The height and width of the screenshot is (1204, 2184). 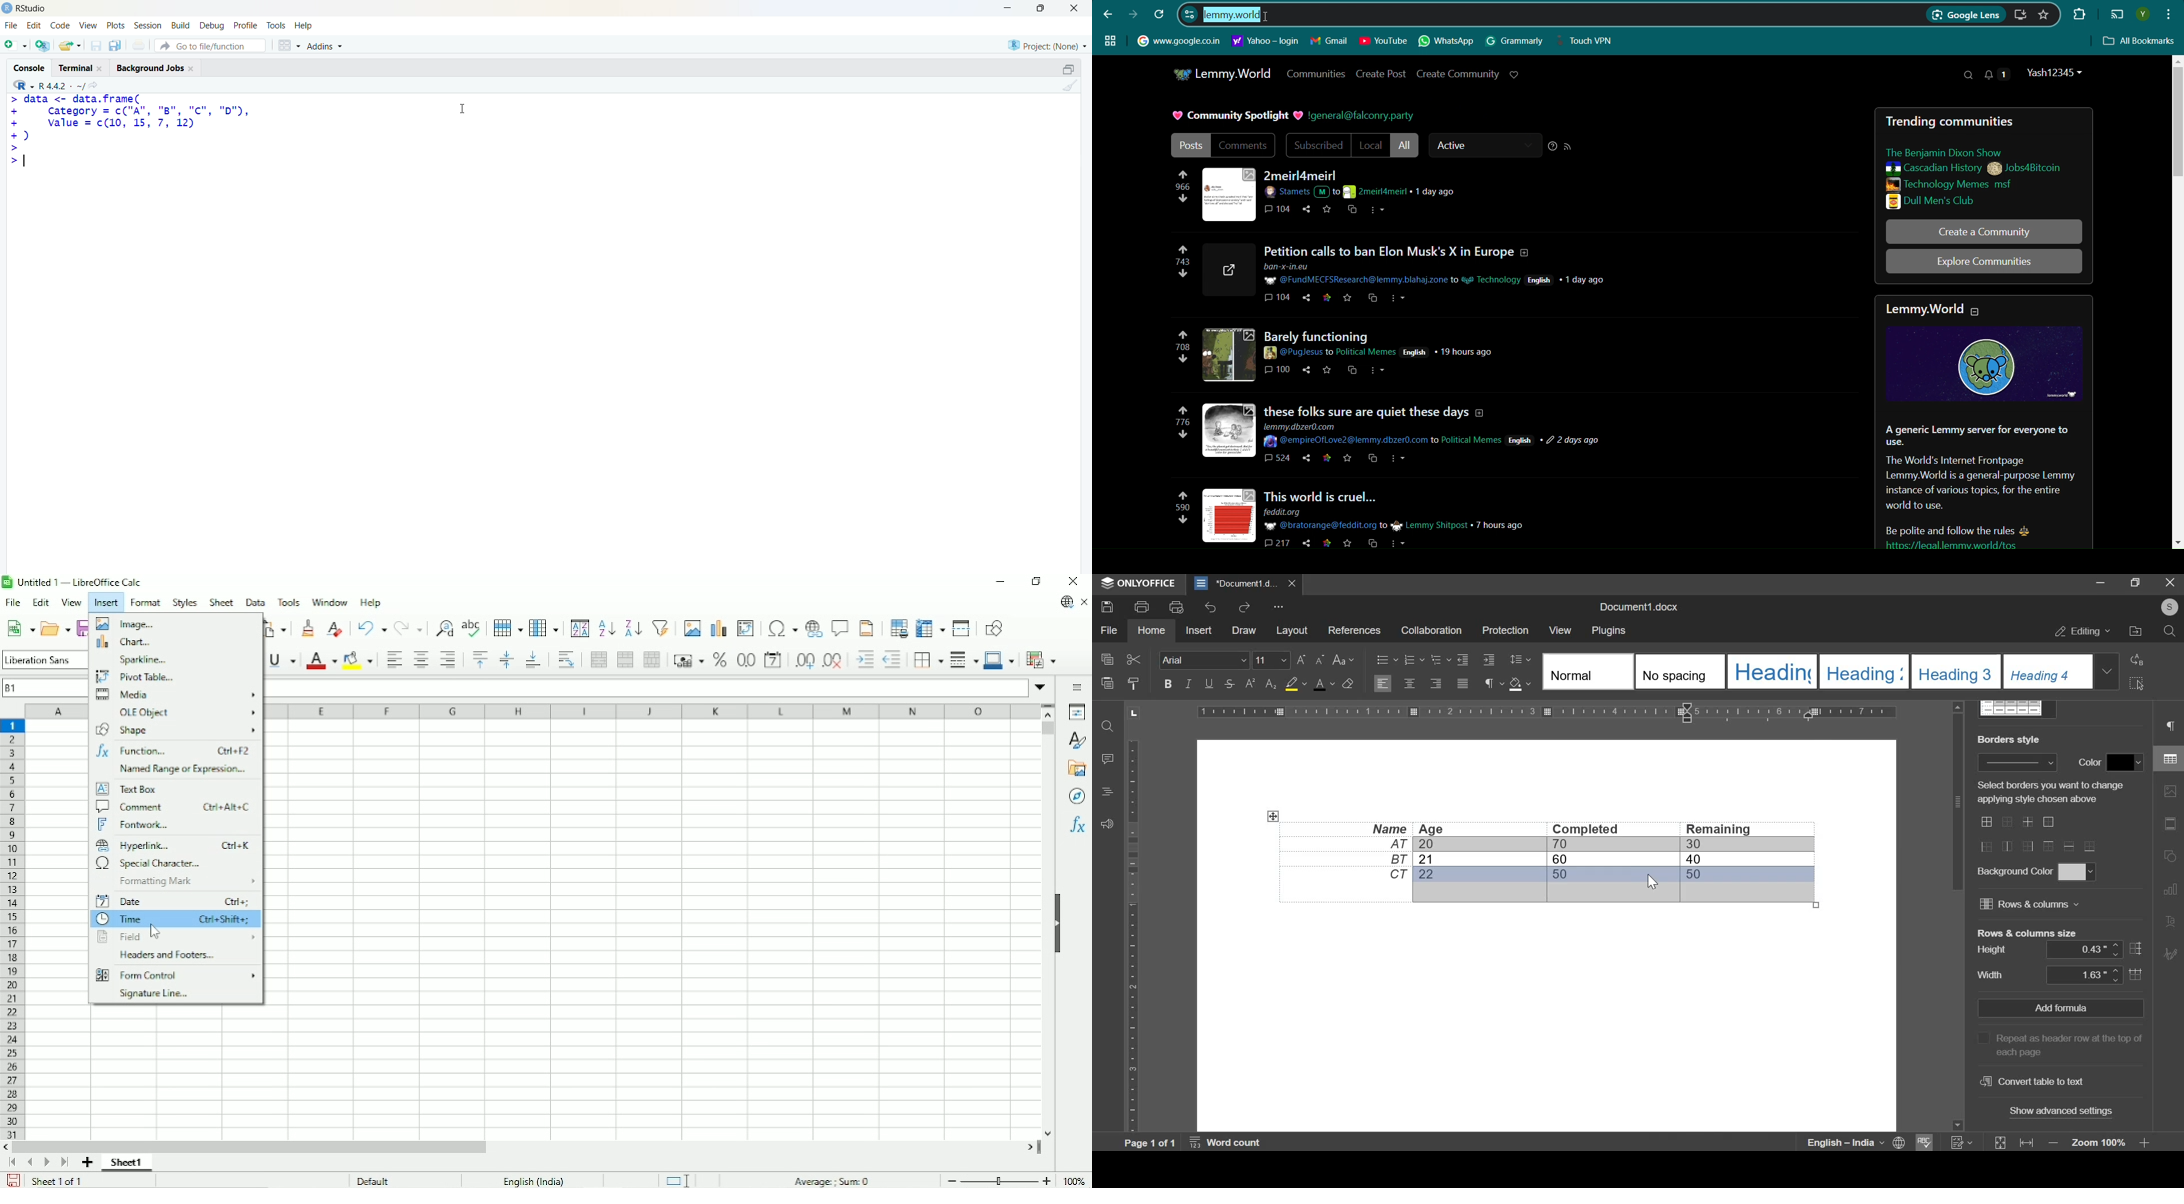 I want to click on star, so click(x=1348, y=461).